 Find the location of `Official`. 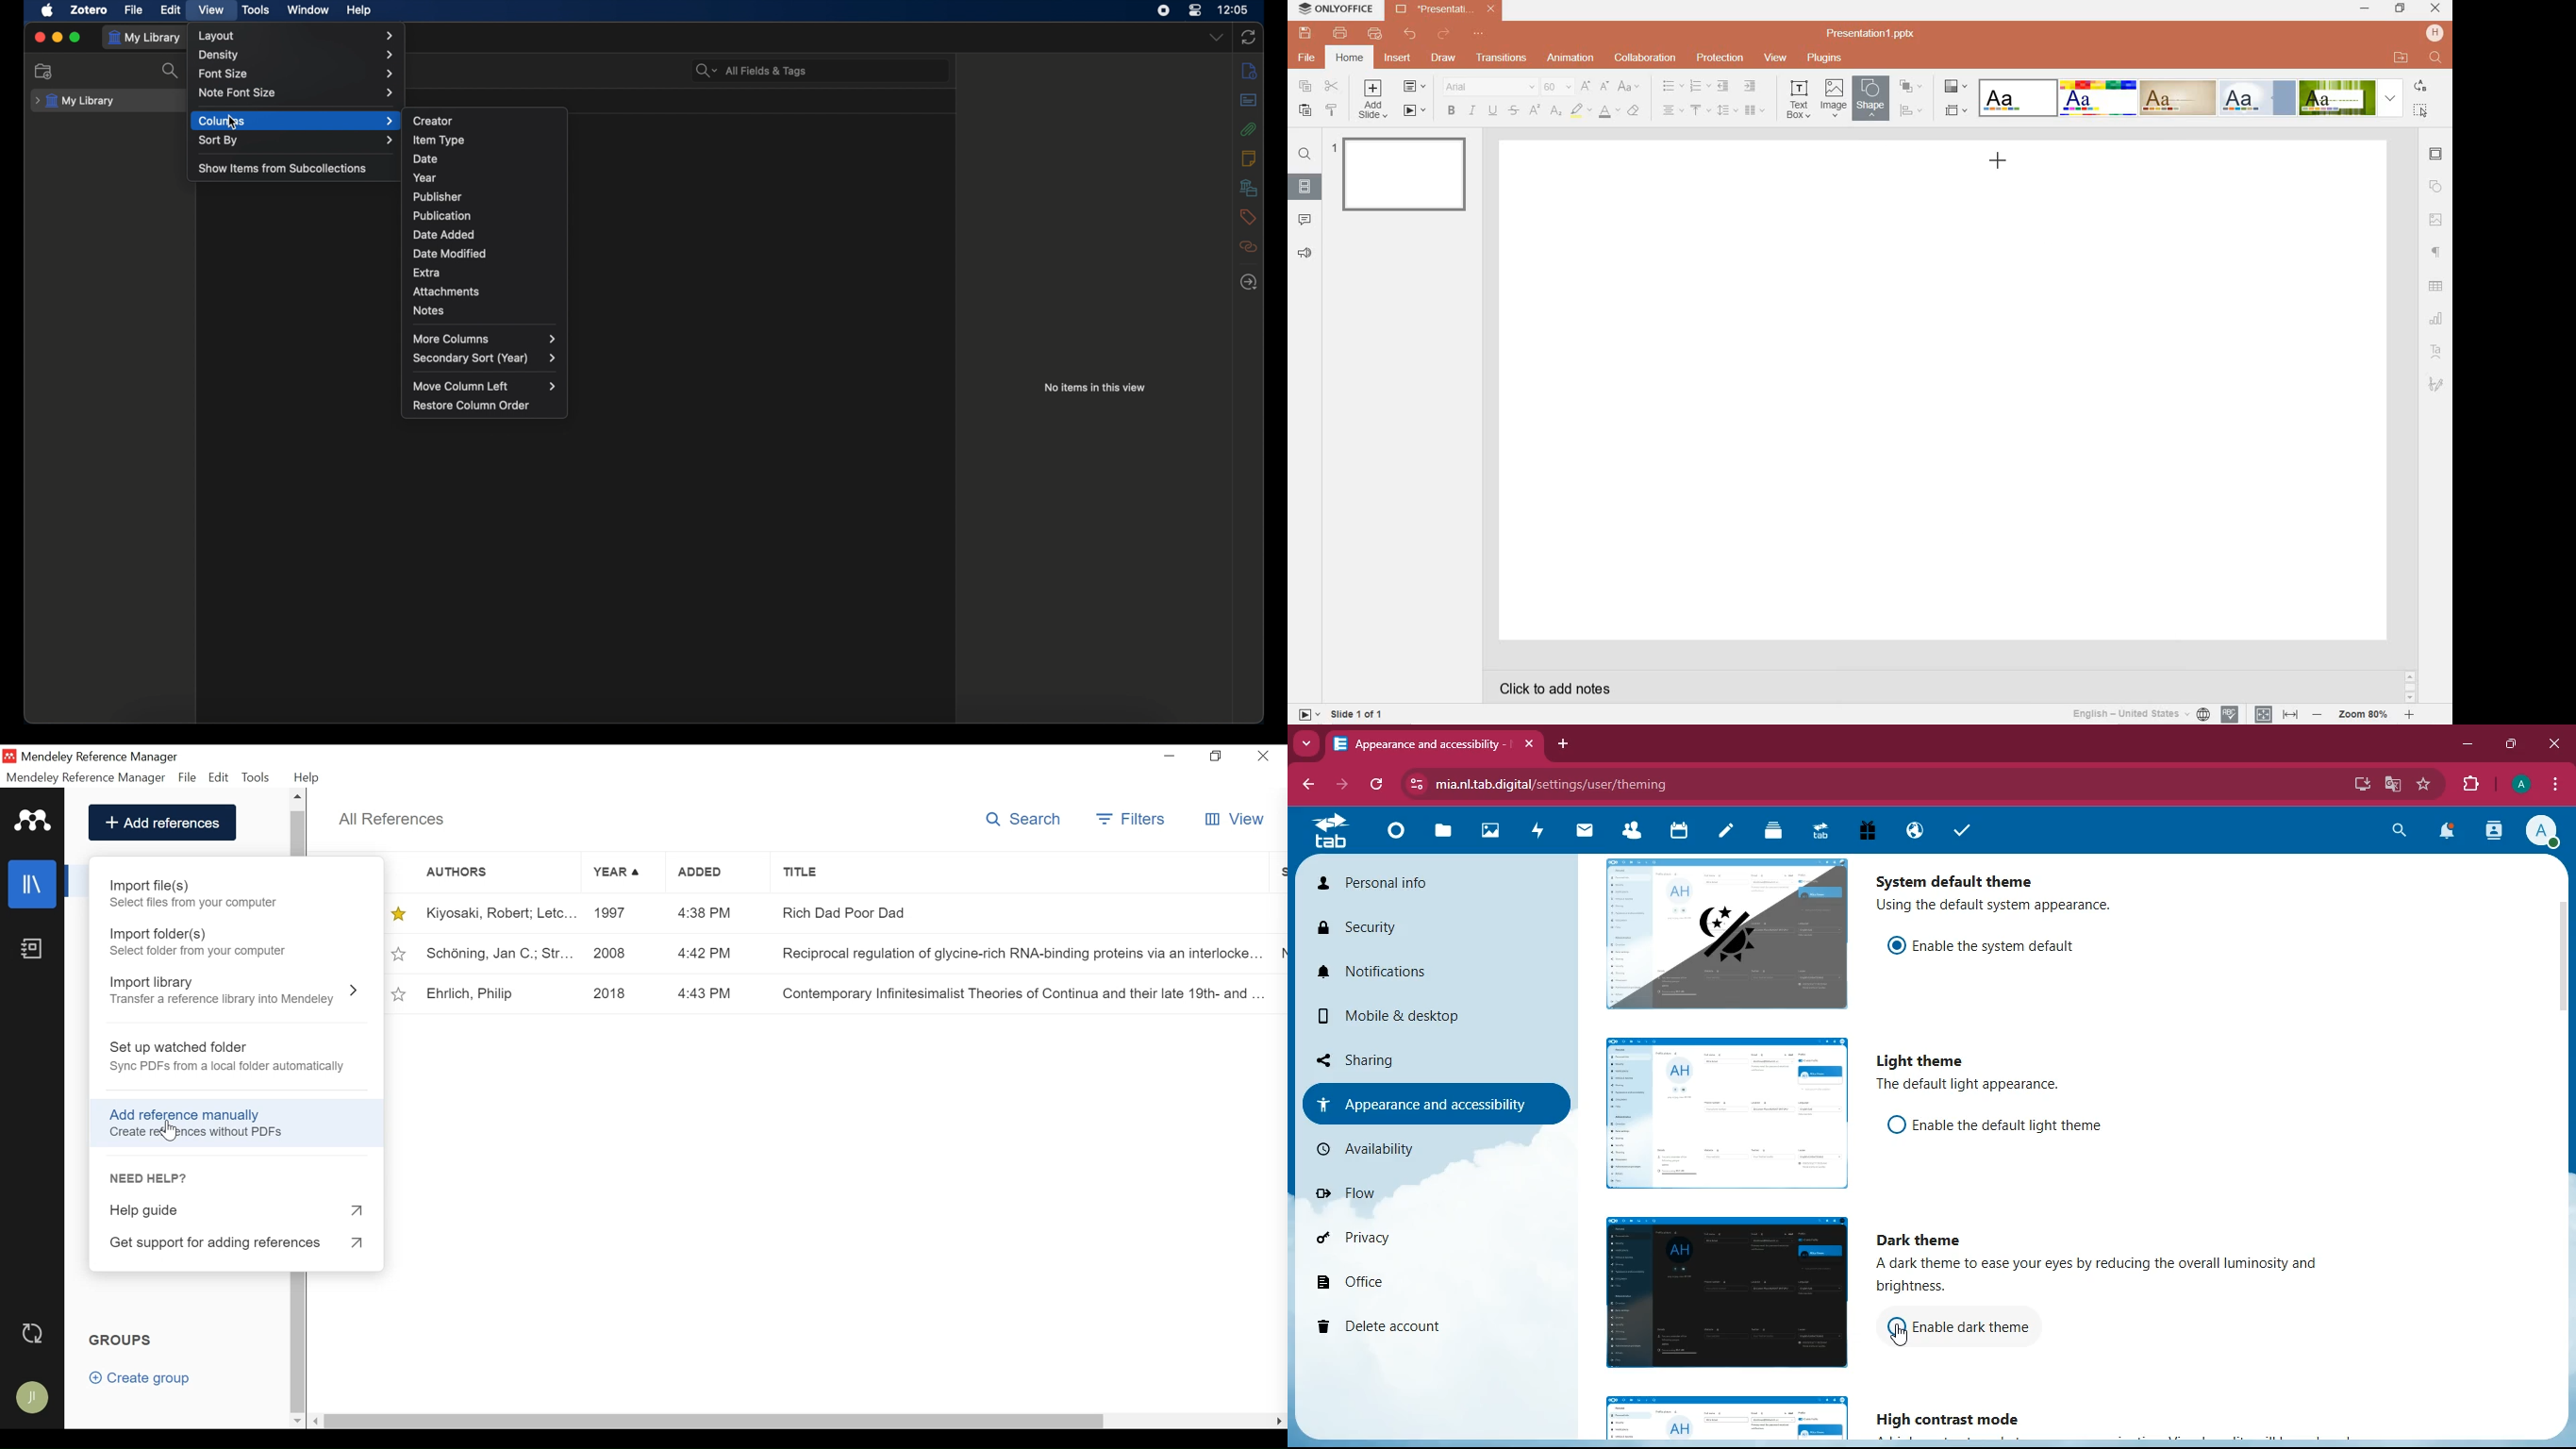

Official is located at coordinates (2258, 98).